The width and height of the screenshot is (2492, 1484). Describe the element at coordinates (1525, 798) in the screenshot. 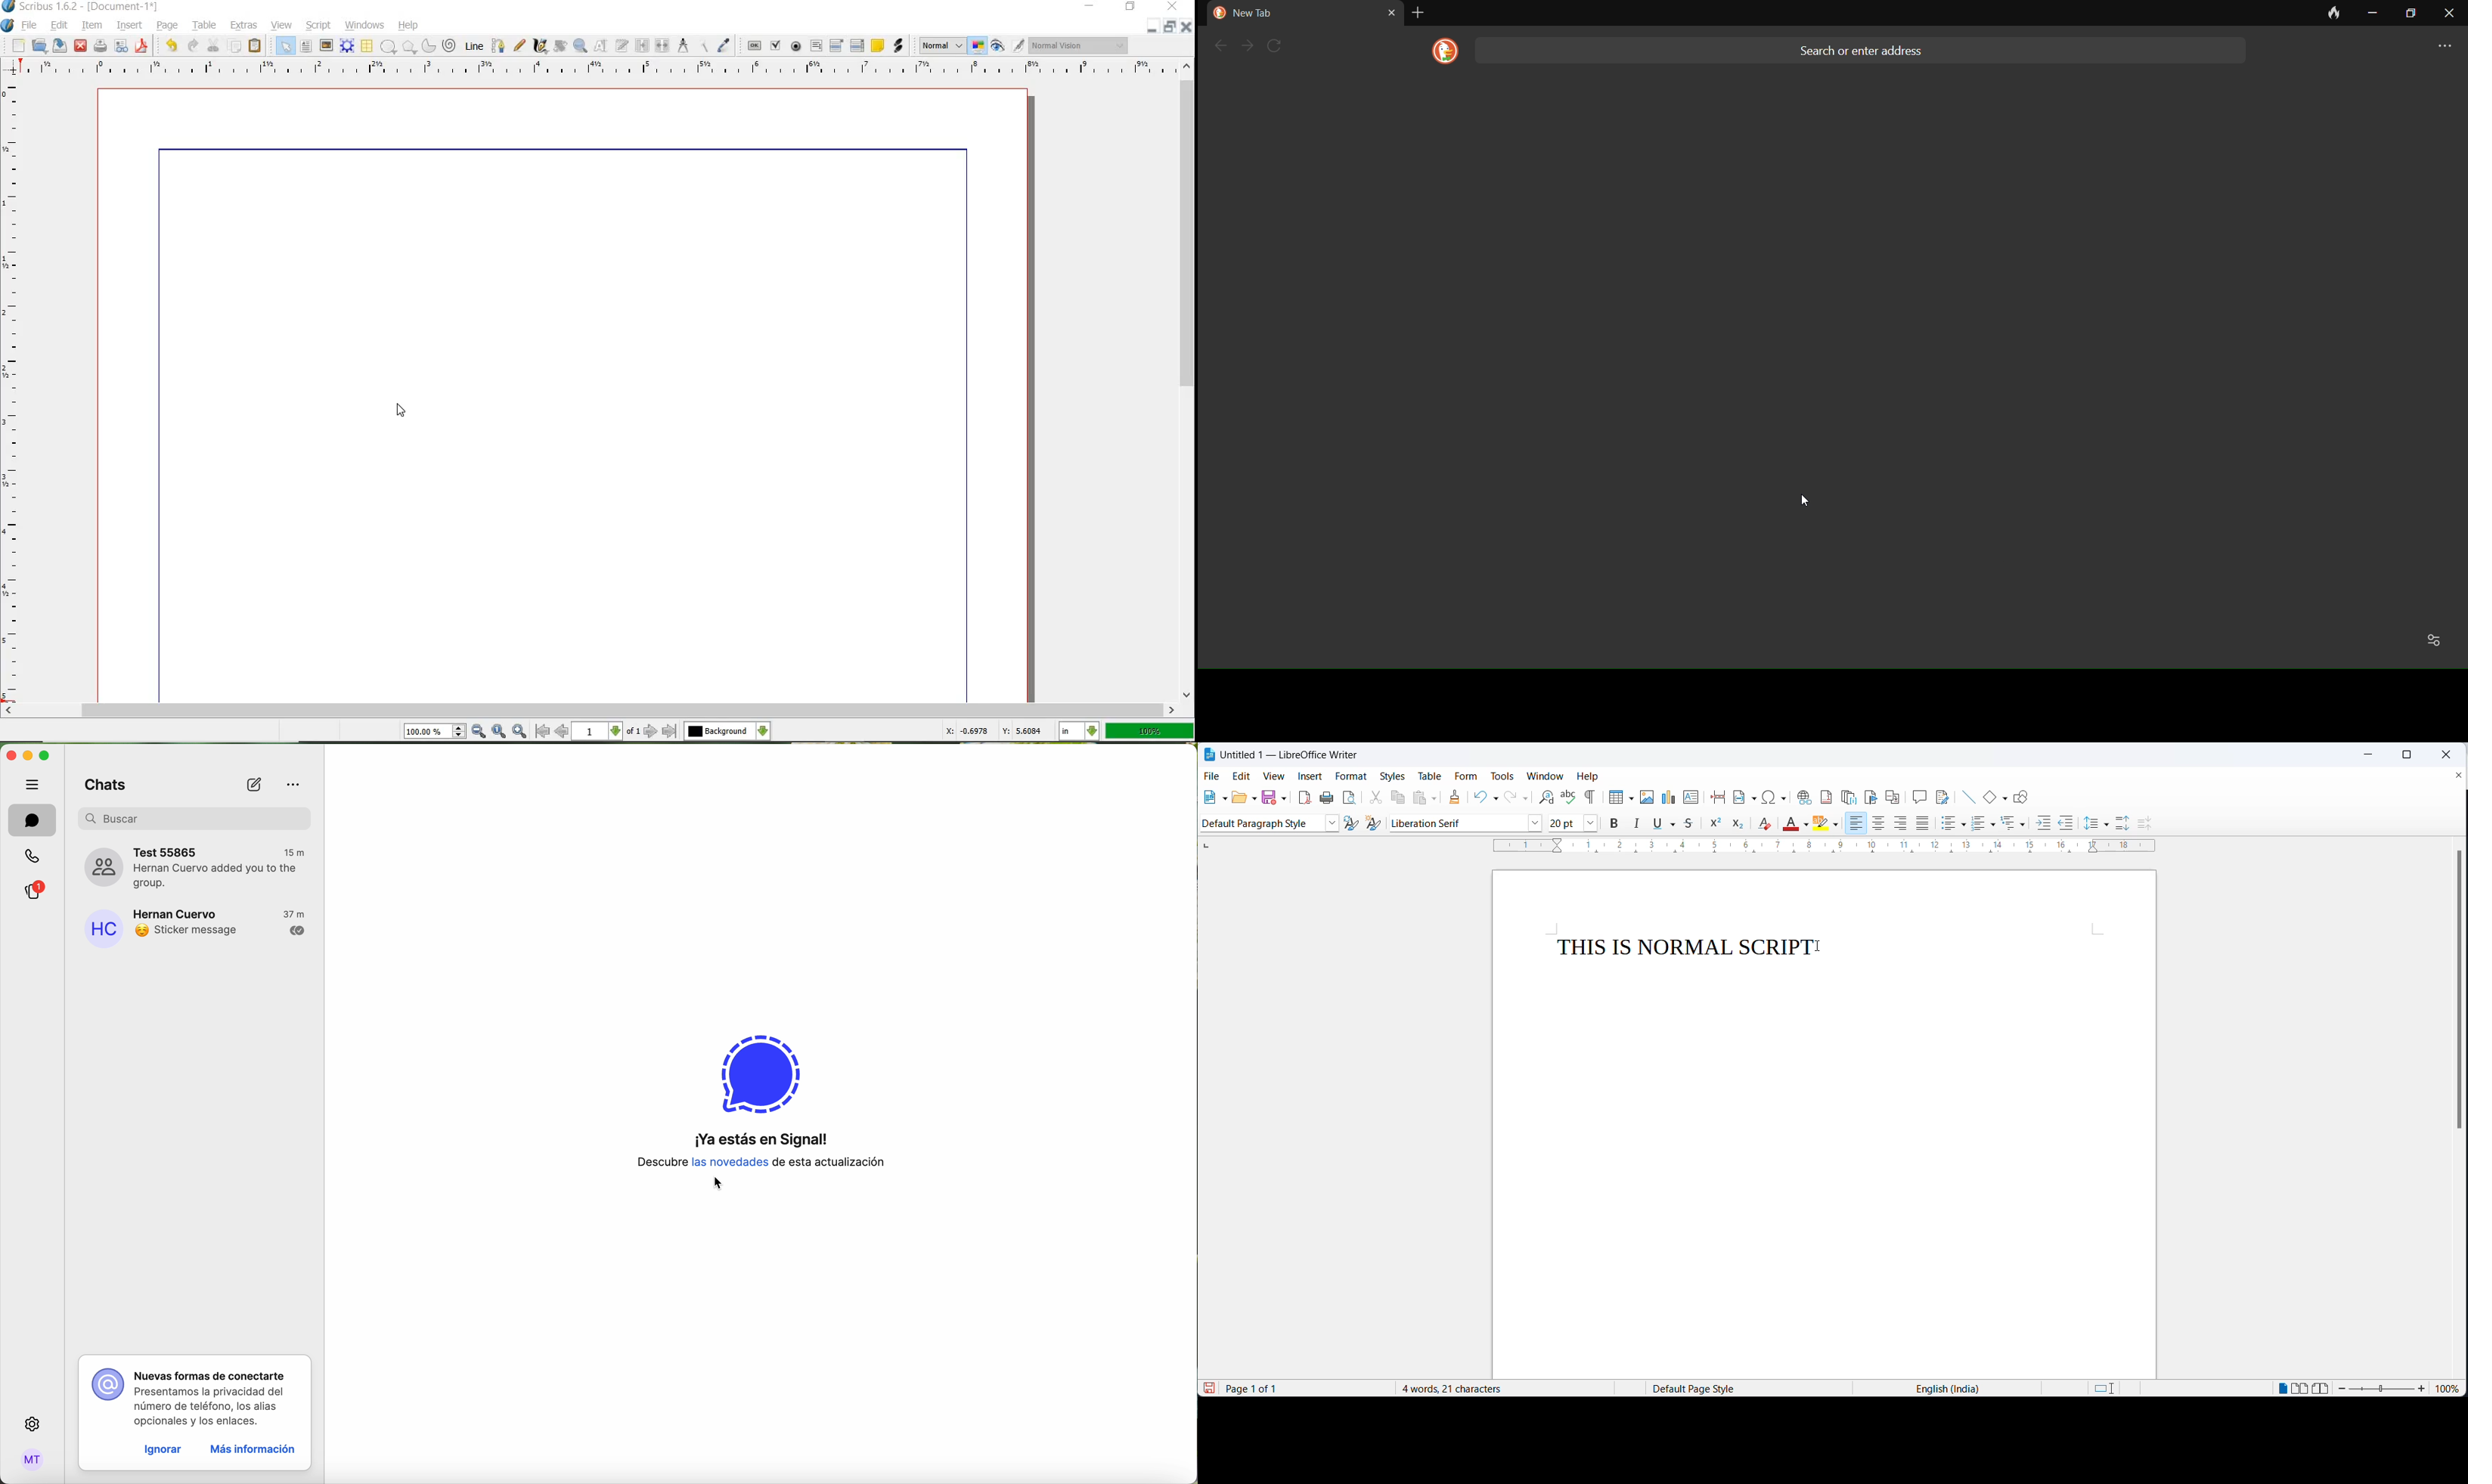

I see `redo options` at that location.